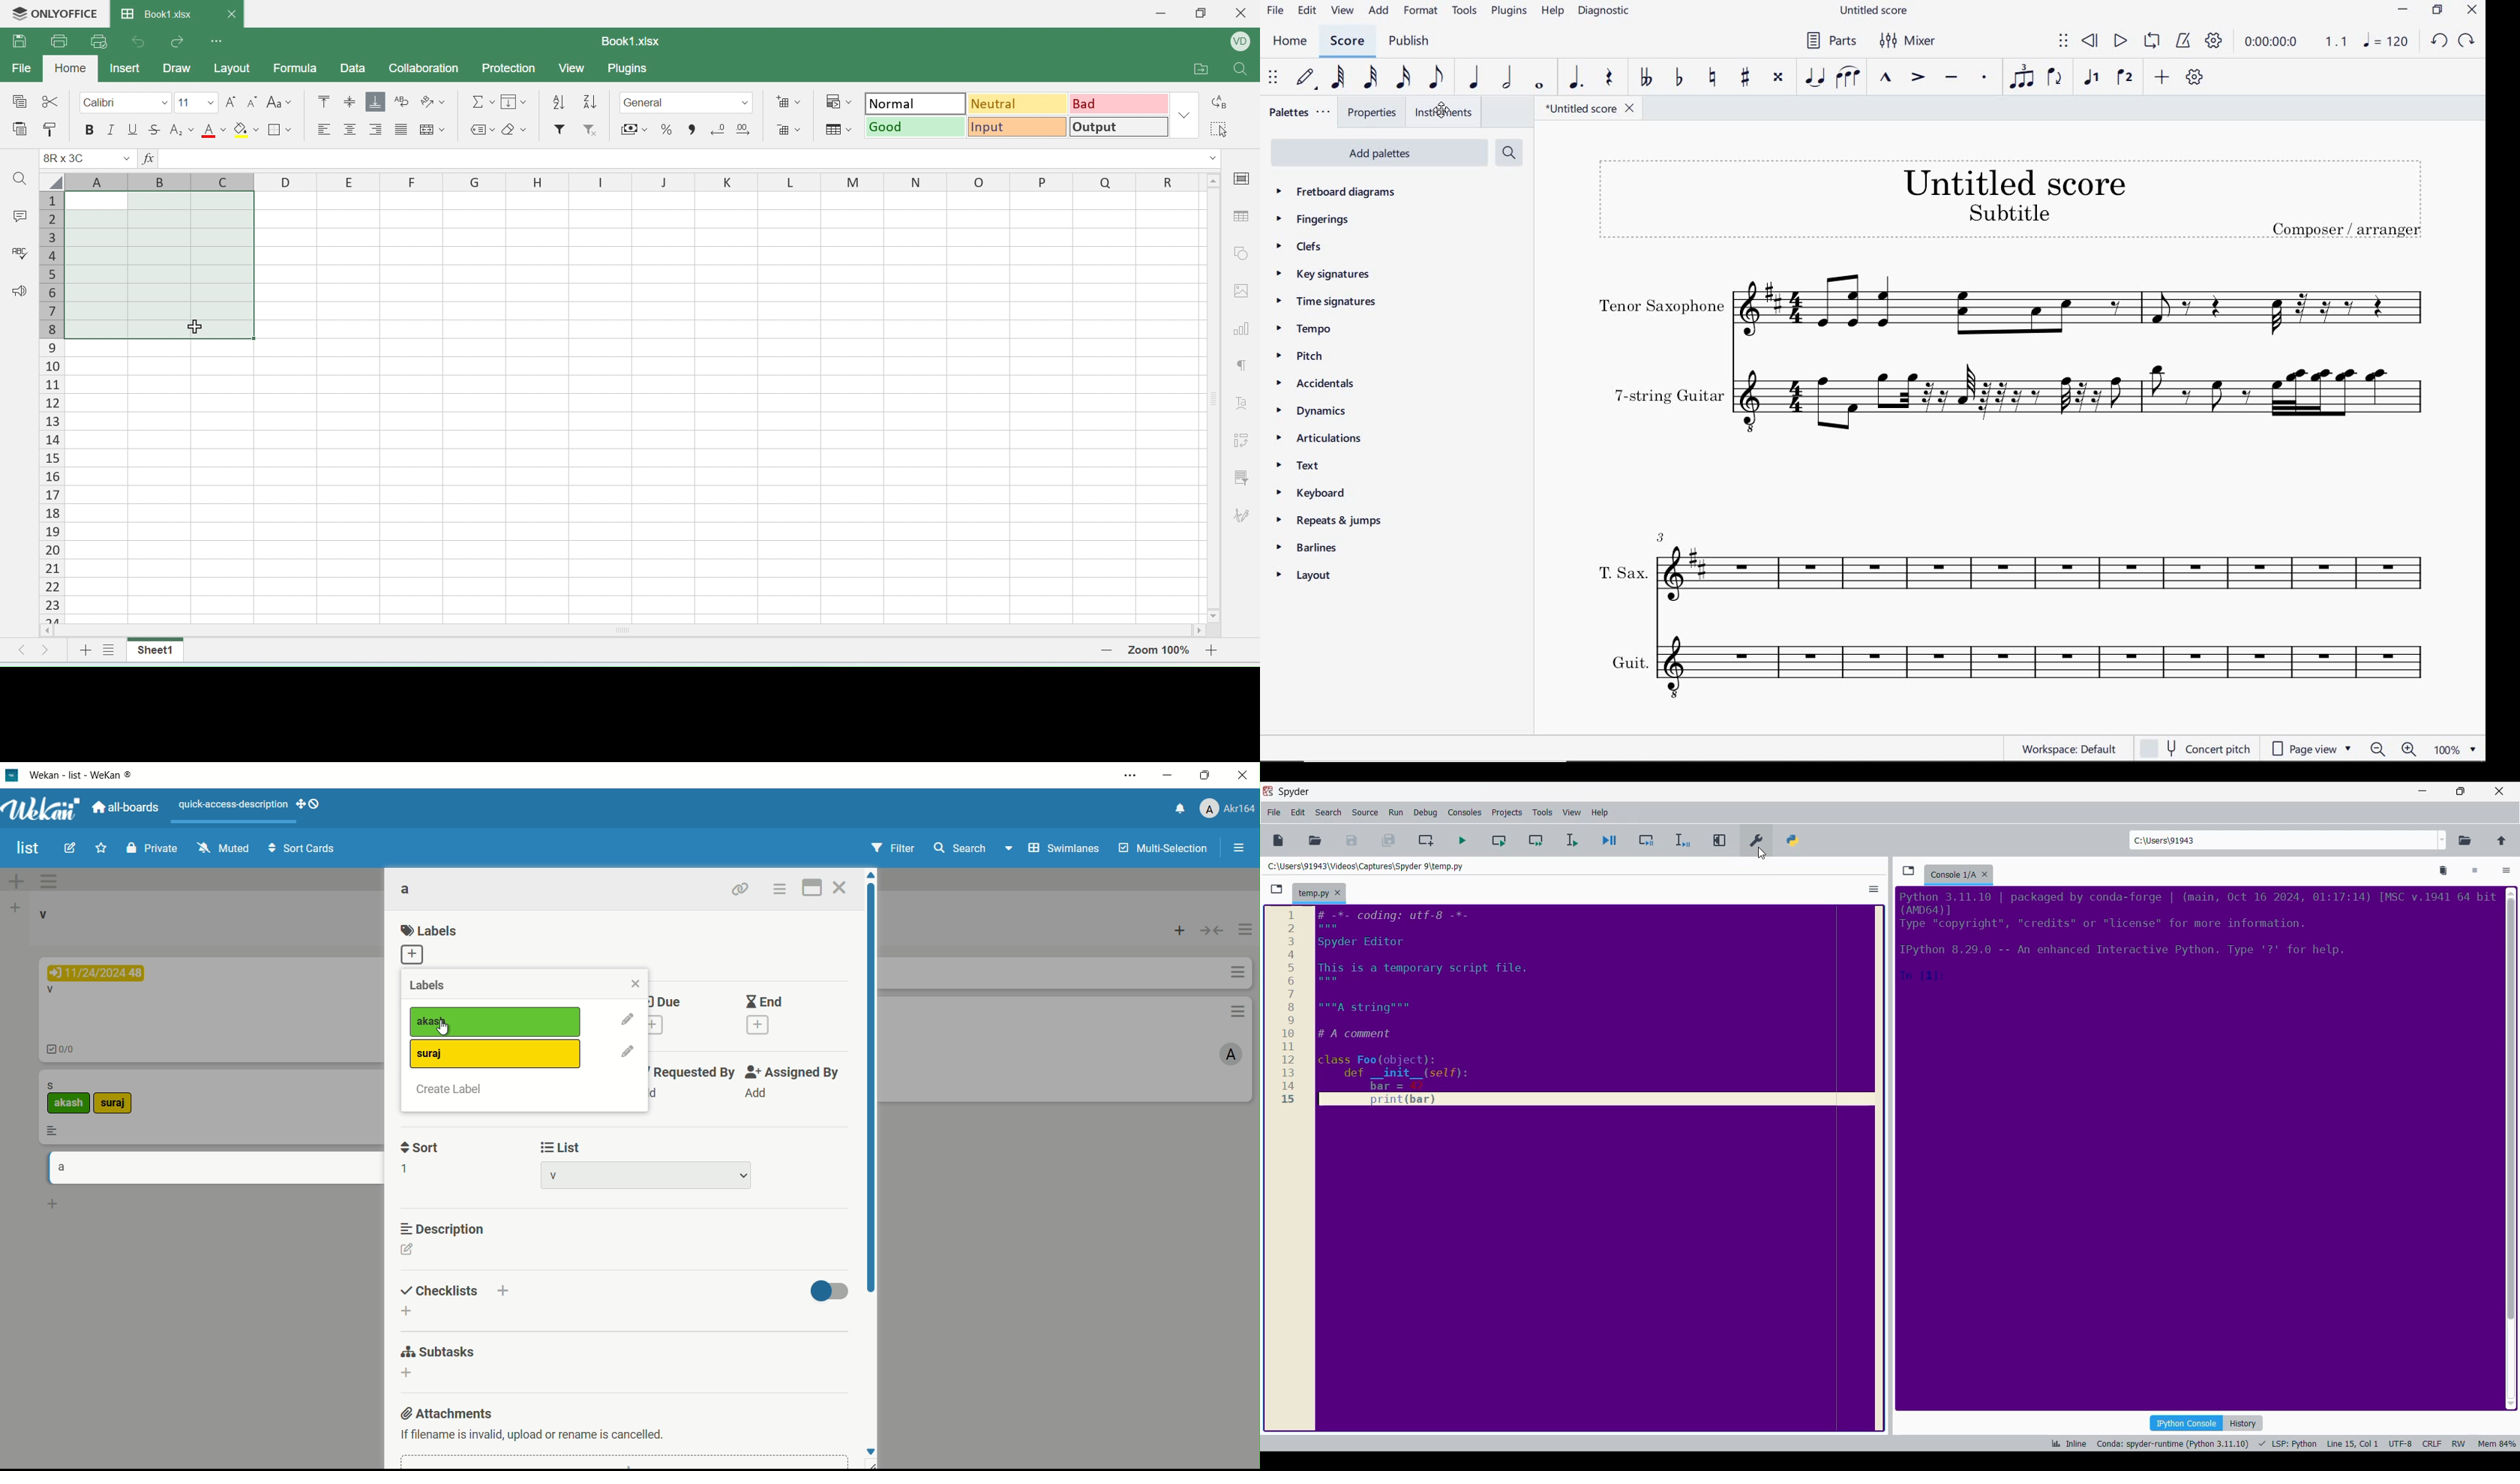  What do you see at coordinates (53, 1205) in the screenshot?
I see `add` at bounding box center [53, 1205].